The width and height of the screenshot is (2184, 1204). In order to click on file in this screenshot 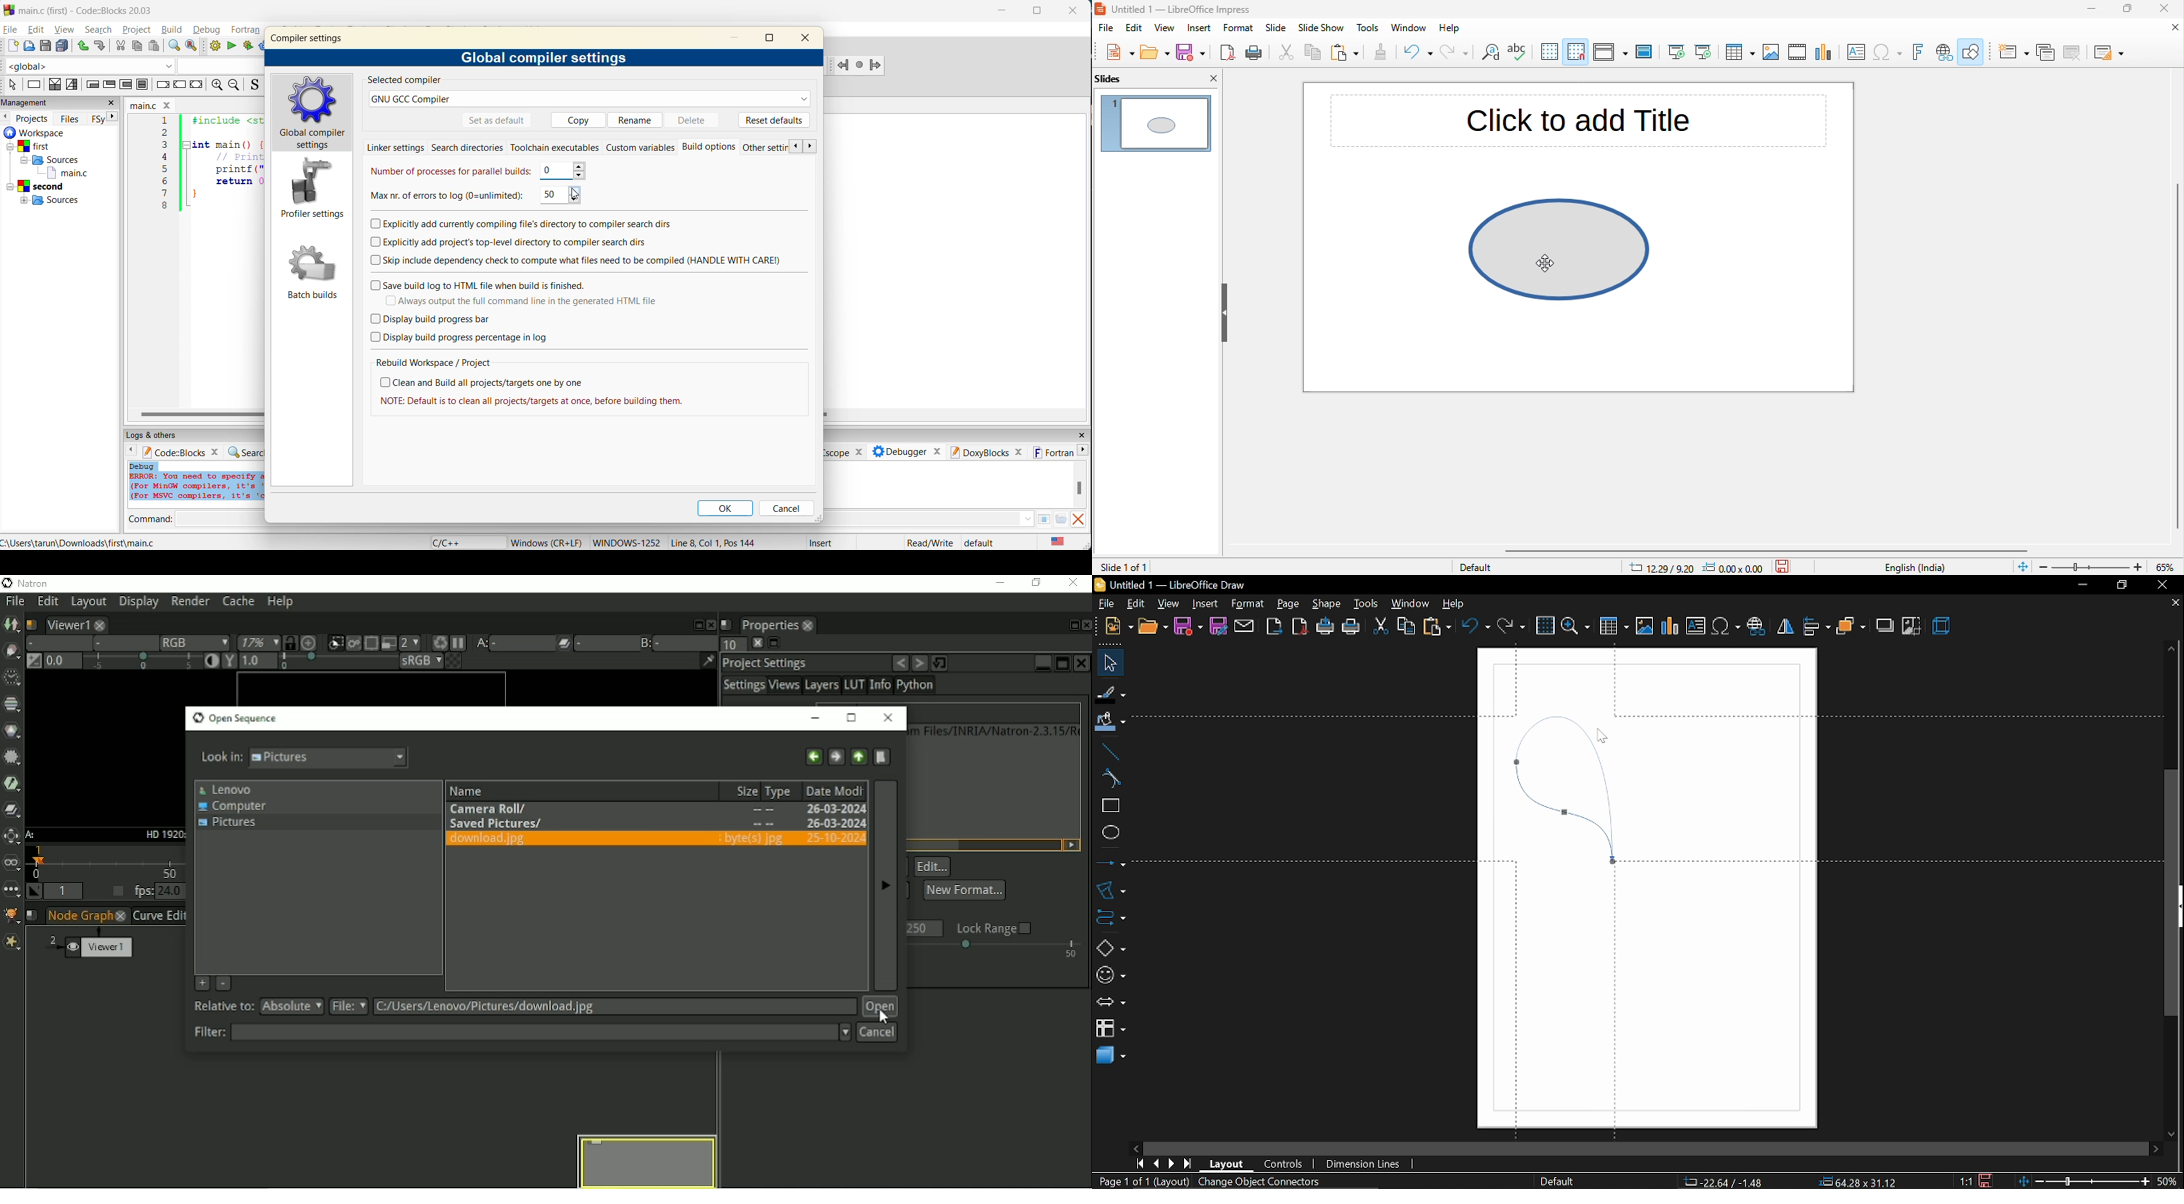, I will do `click(1103, 603)`.